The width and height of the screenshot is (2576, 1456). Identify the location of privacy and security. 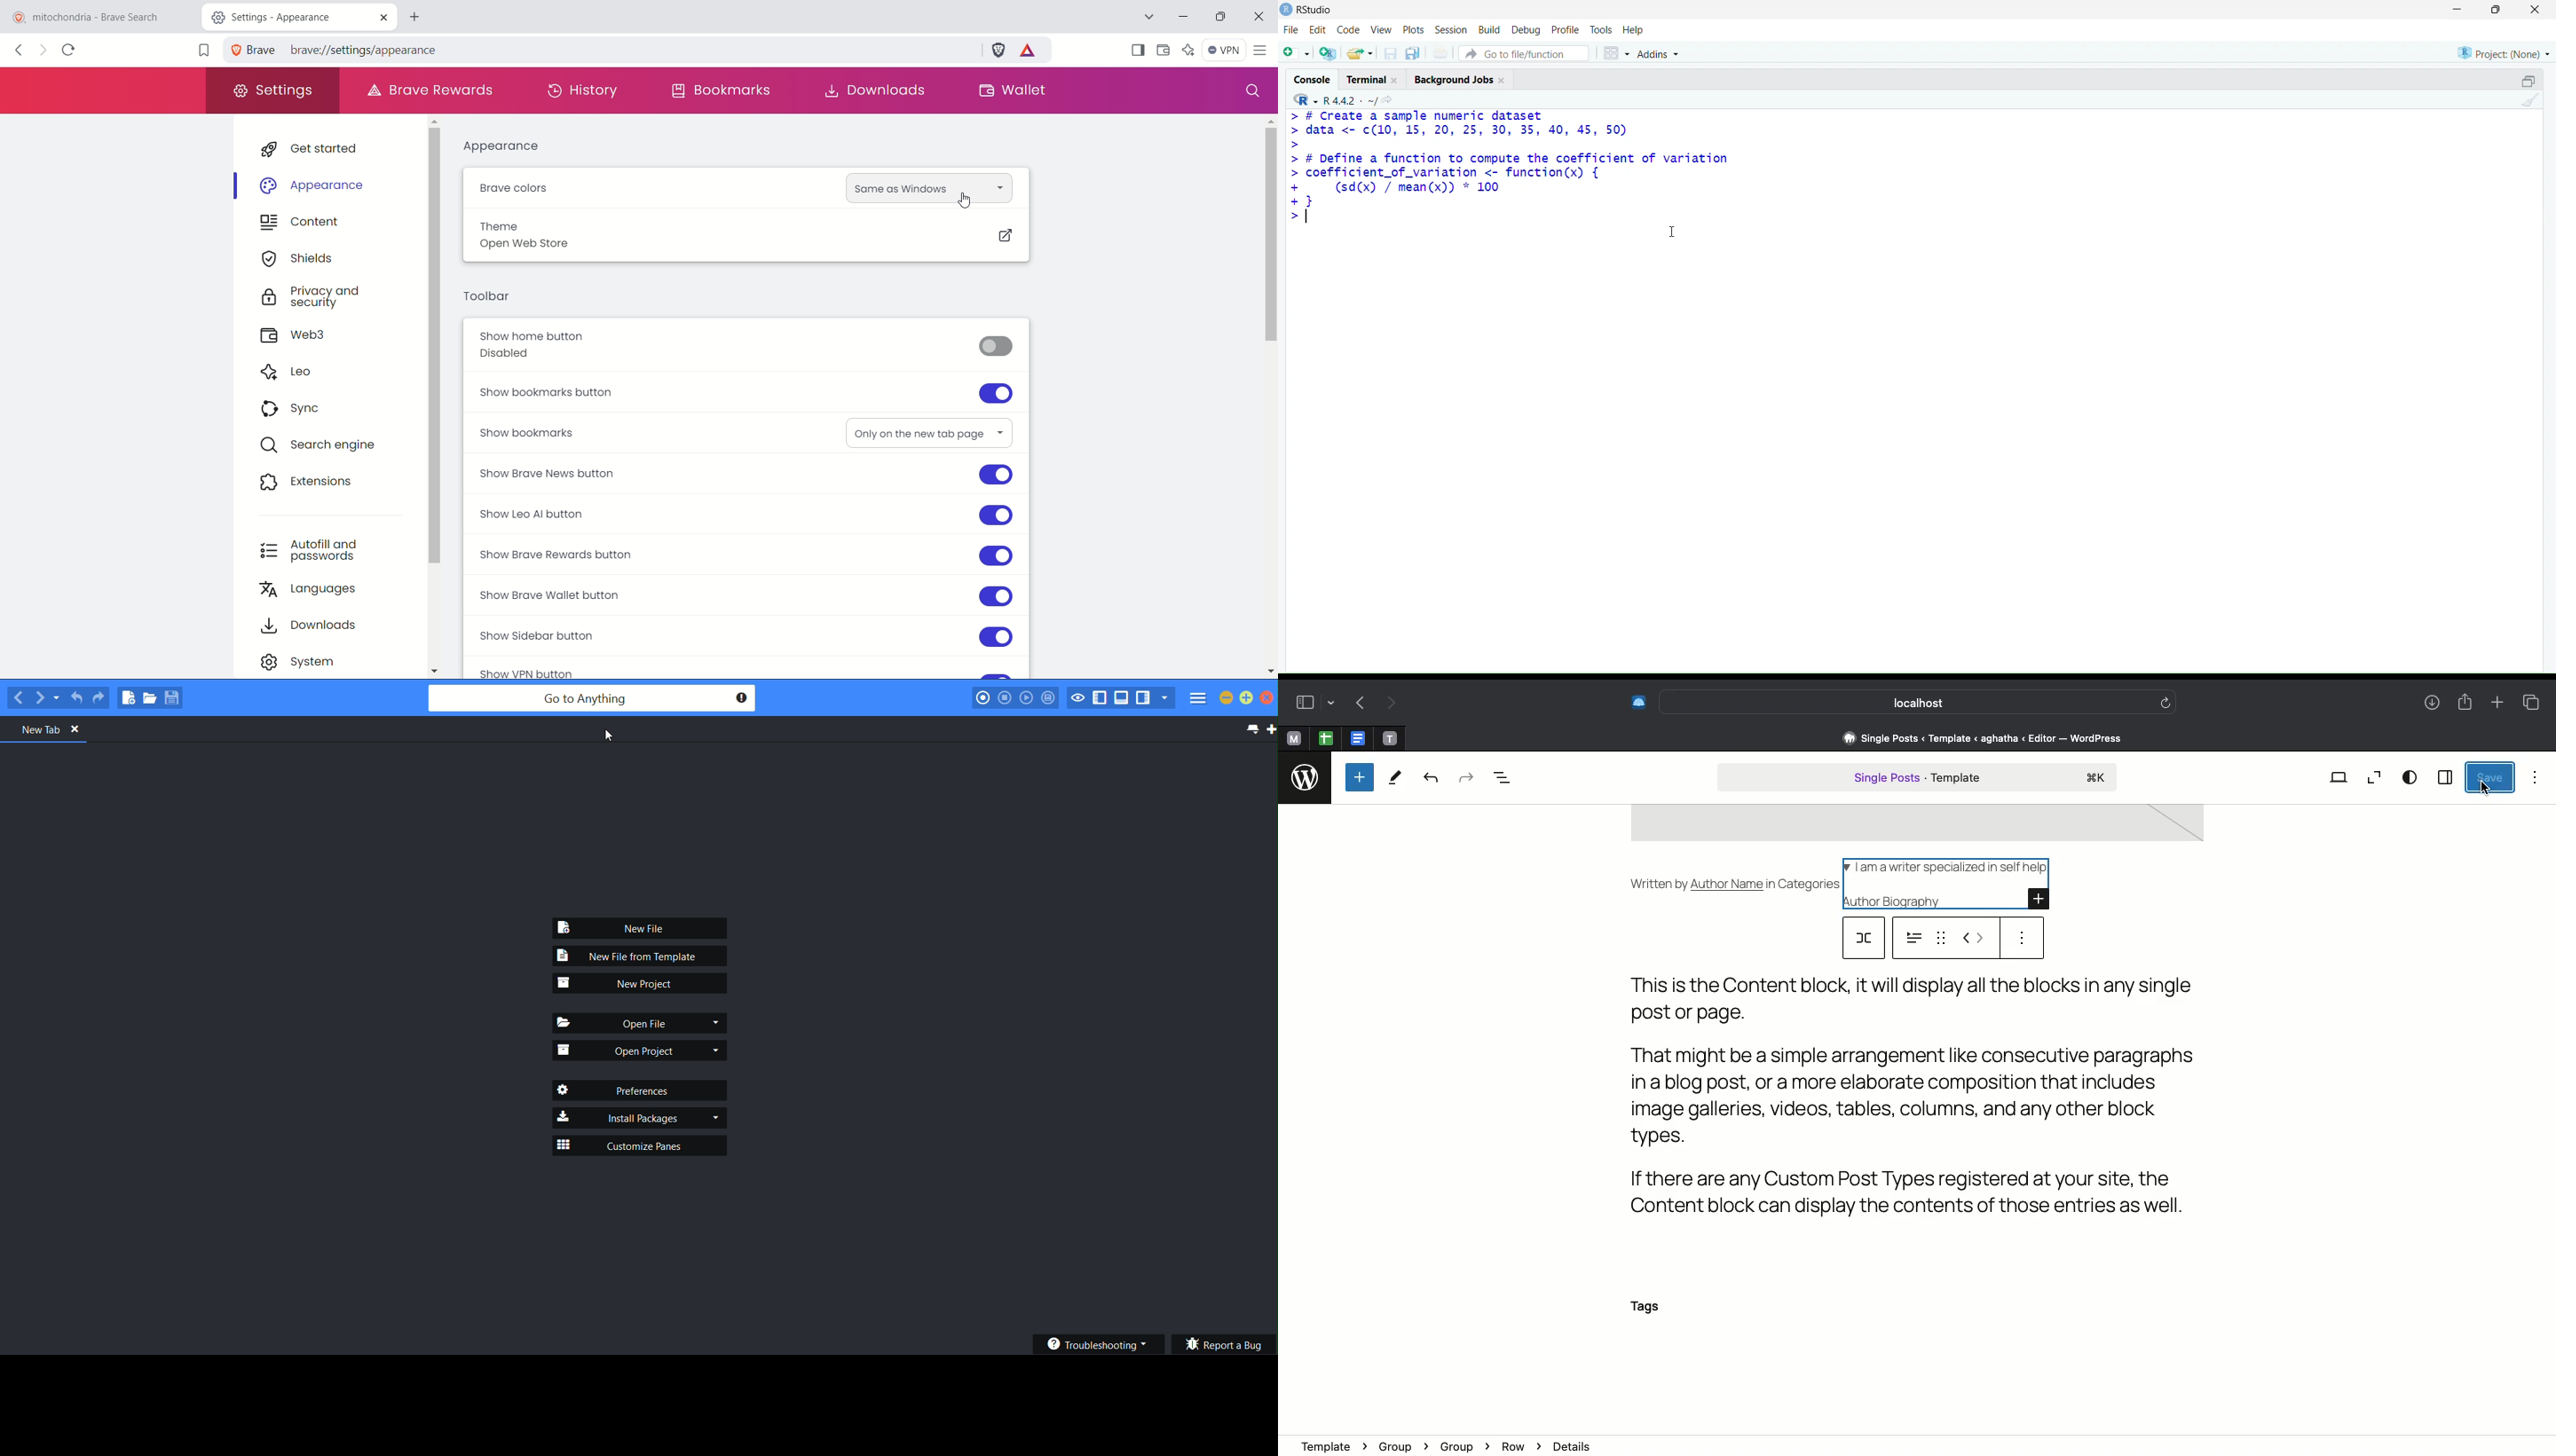
(315, 297).